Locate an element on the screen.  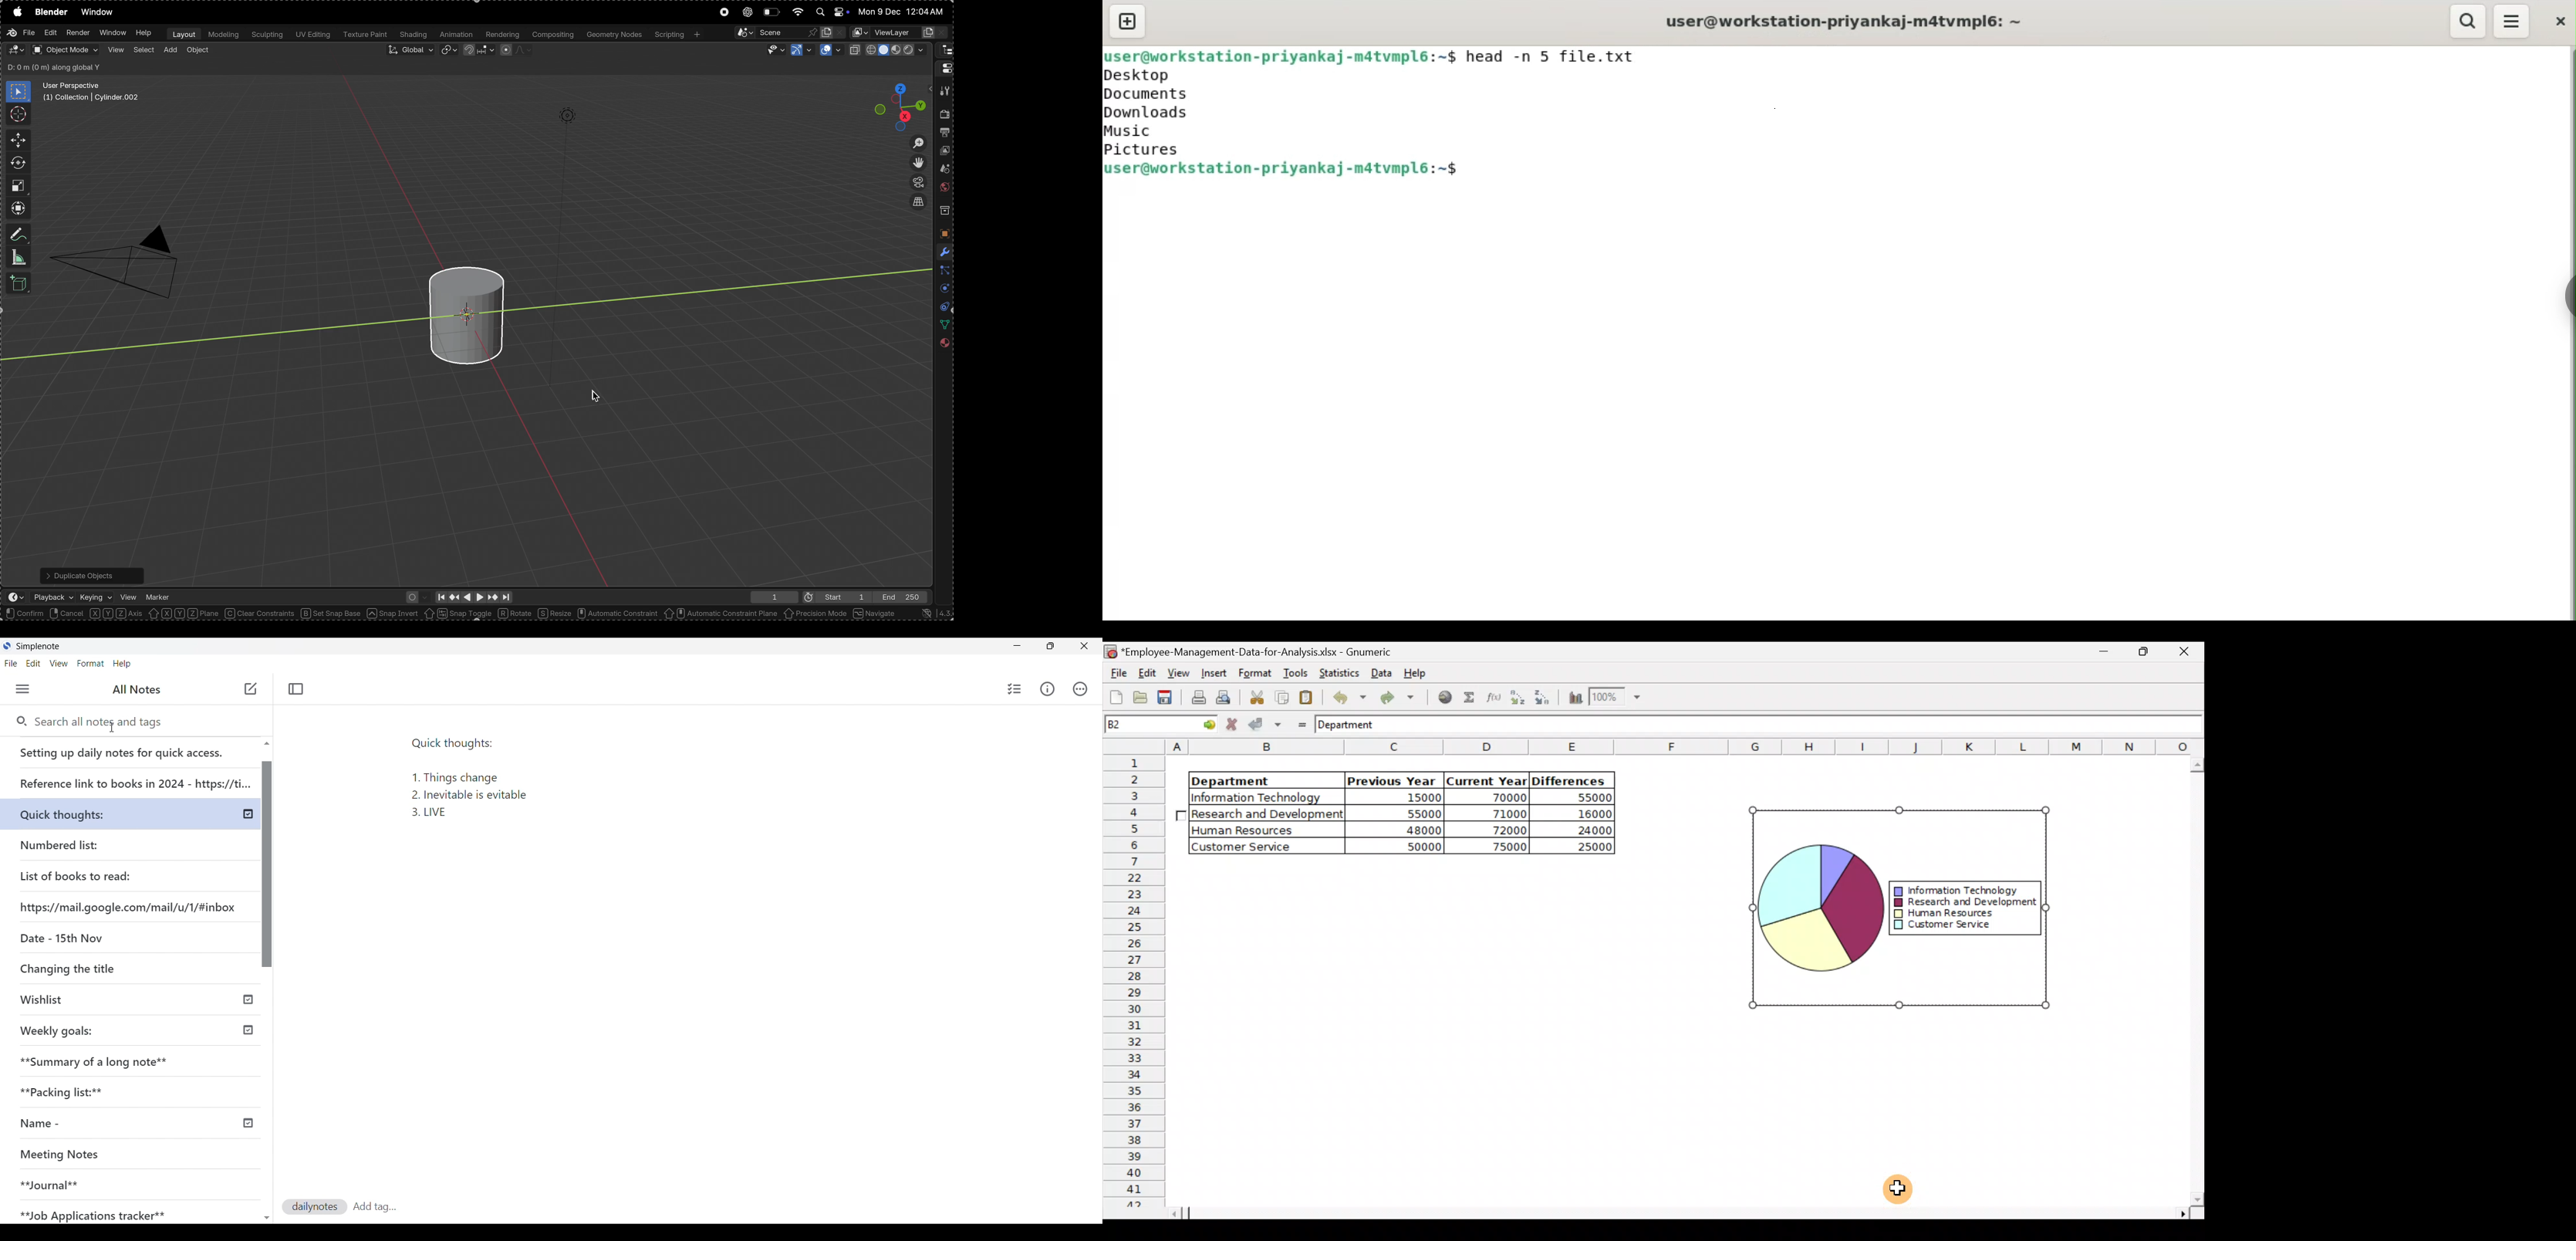
View is located at coordinates (1181, 672).